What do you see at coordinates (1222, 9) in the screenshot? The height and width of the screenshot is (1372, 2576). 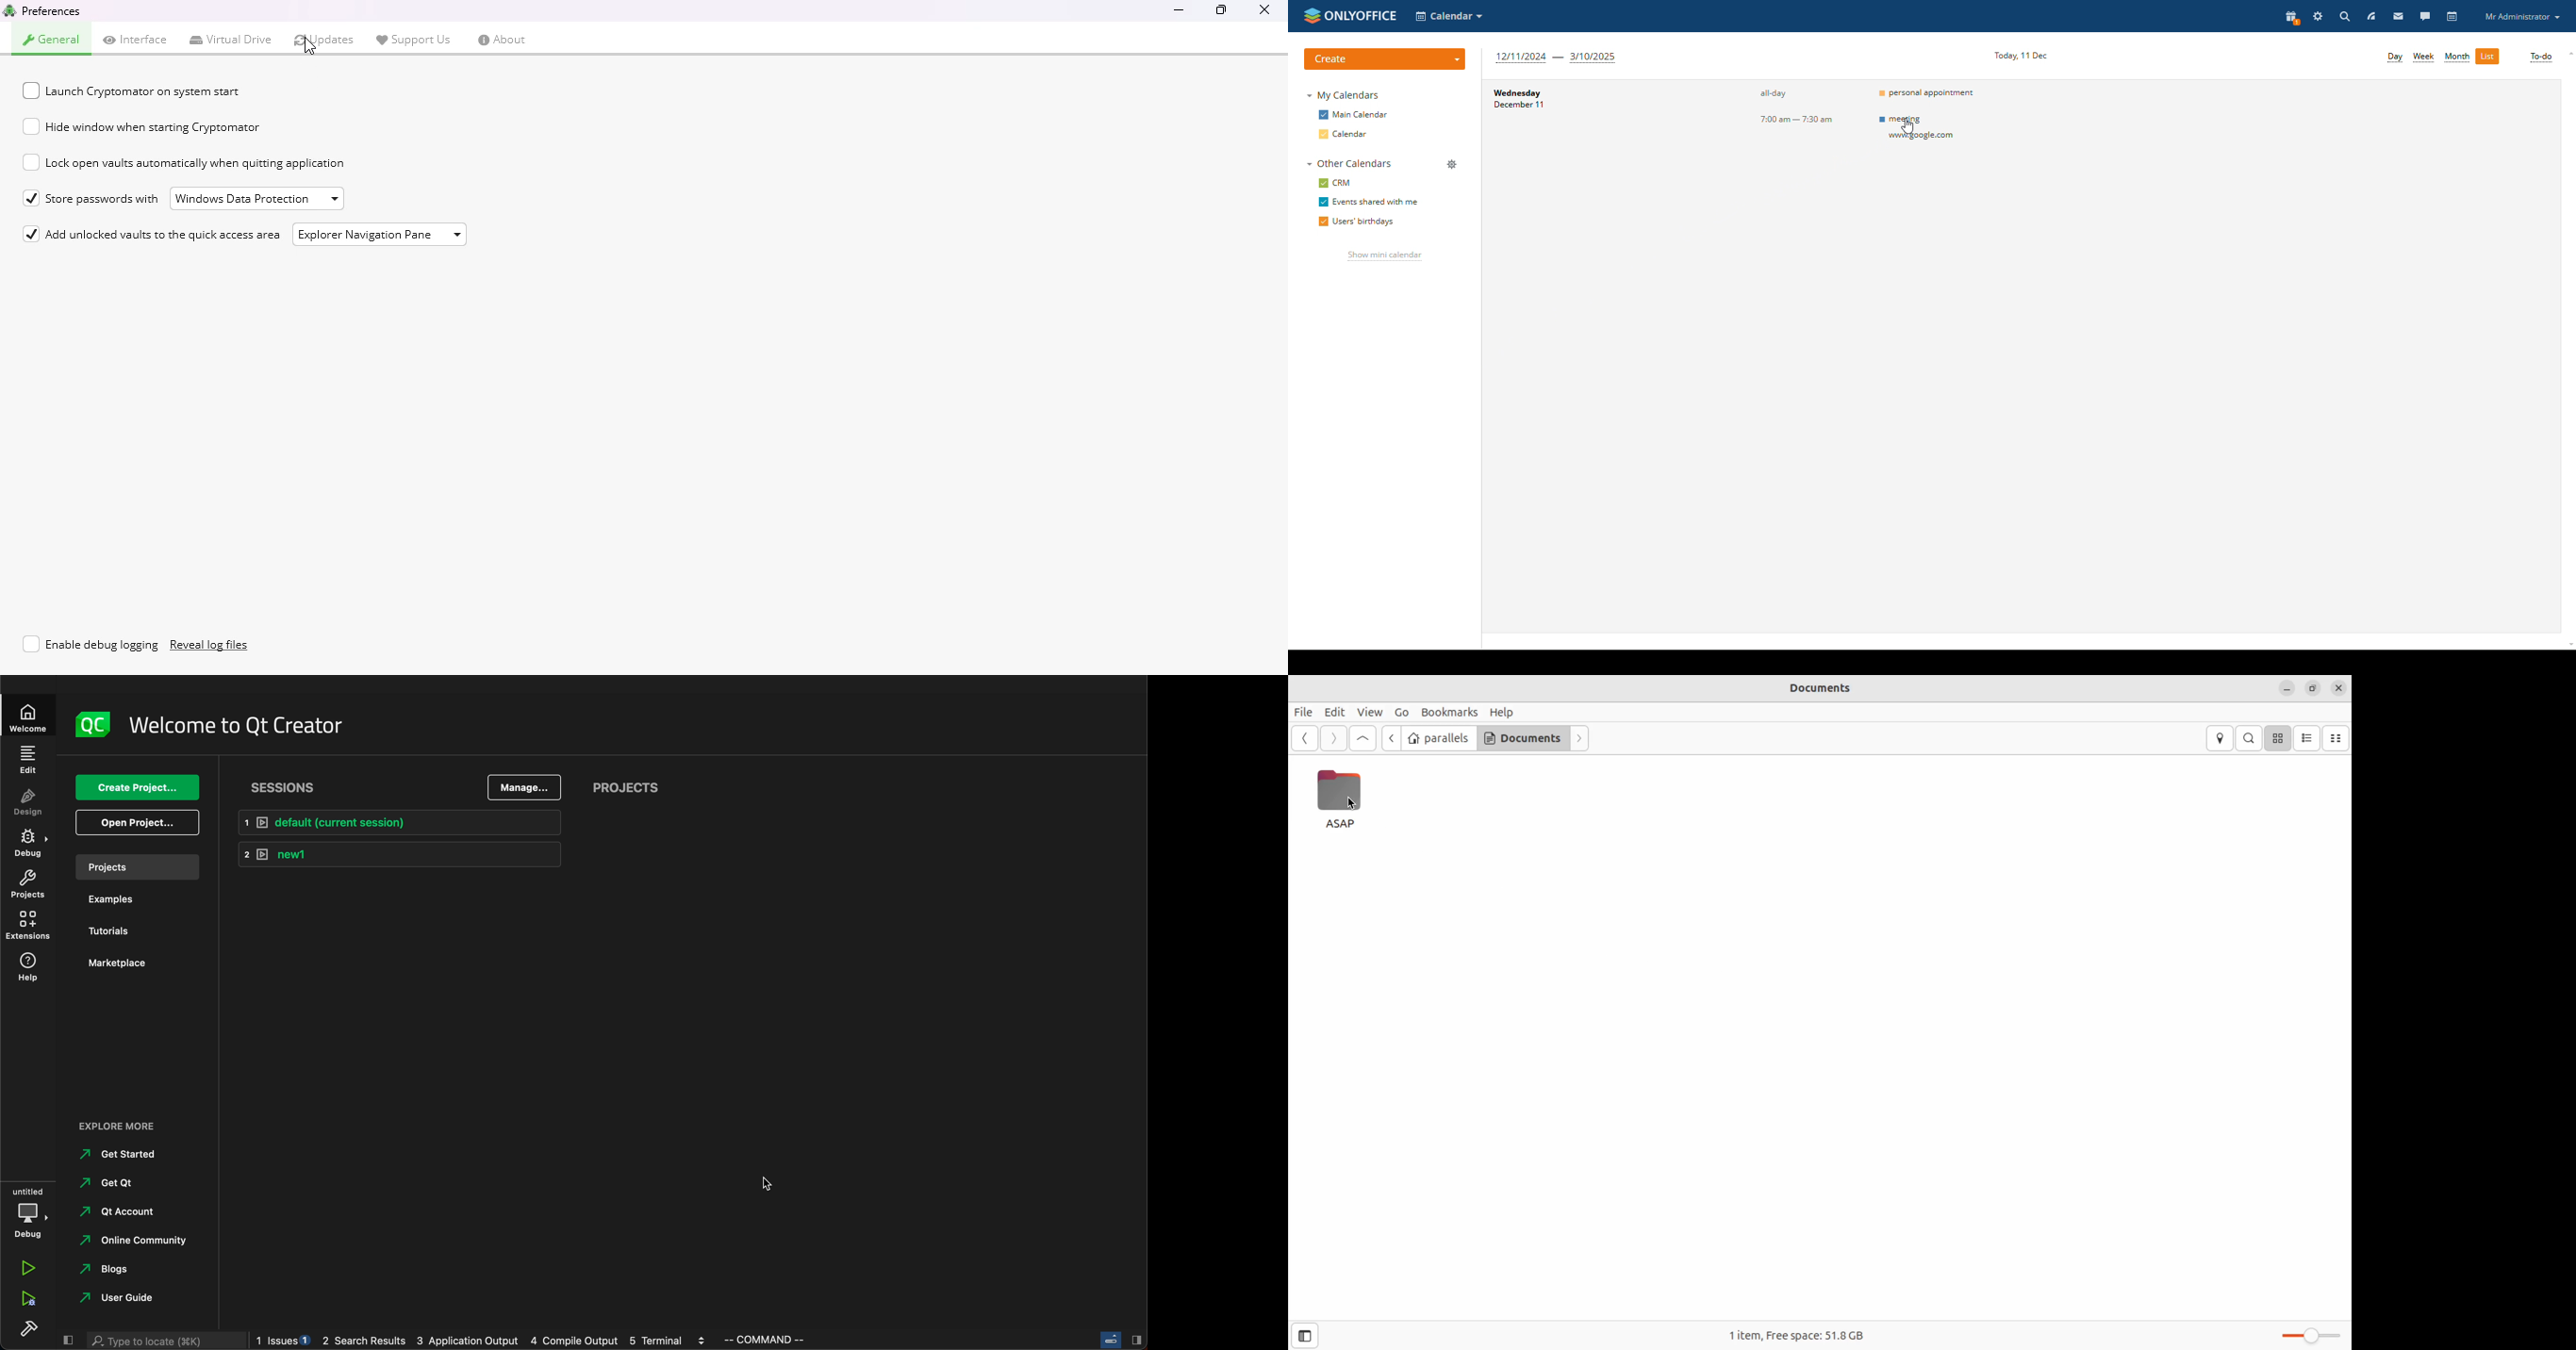 I see `maximize` at bounding box center [1222, 9].